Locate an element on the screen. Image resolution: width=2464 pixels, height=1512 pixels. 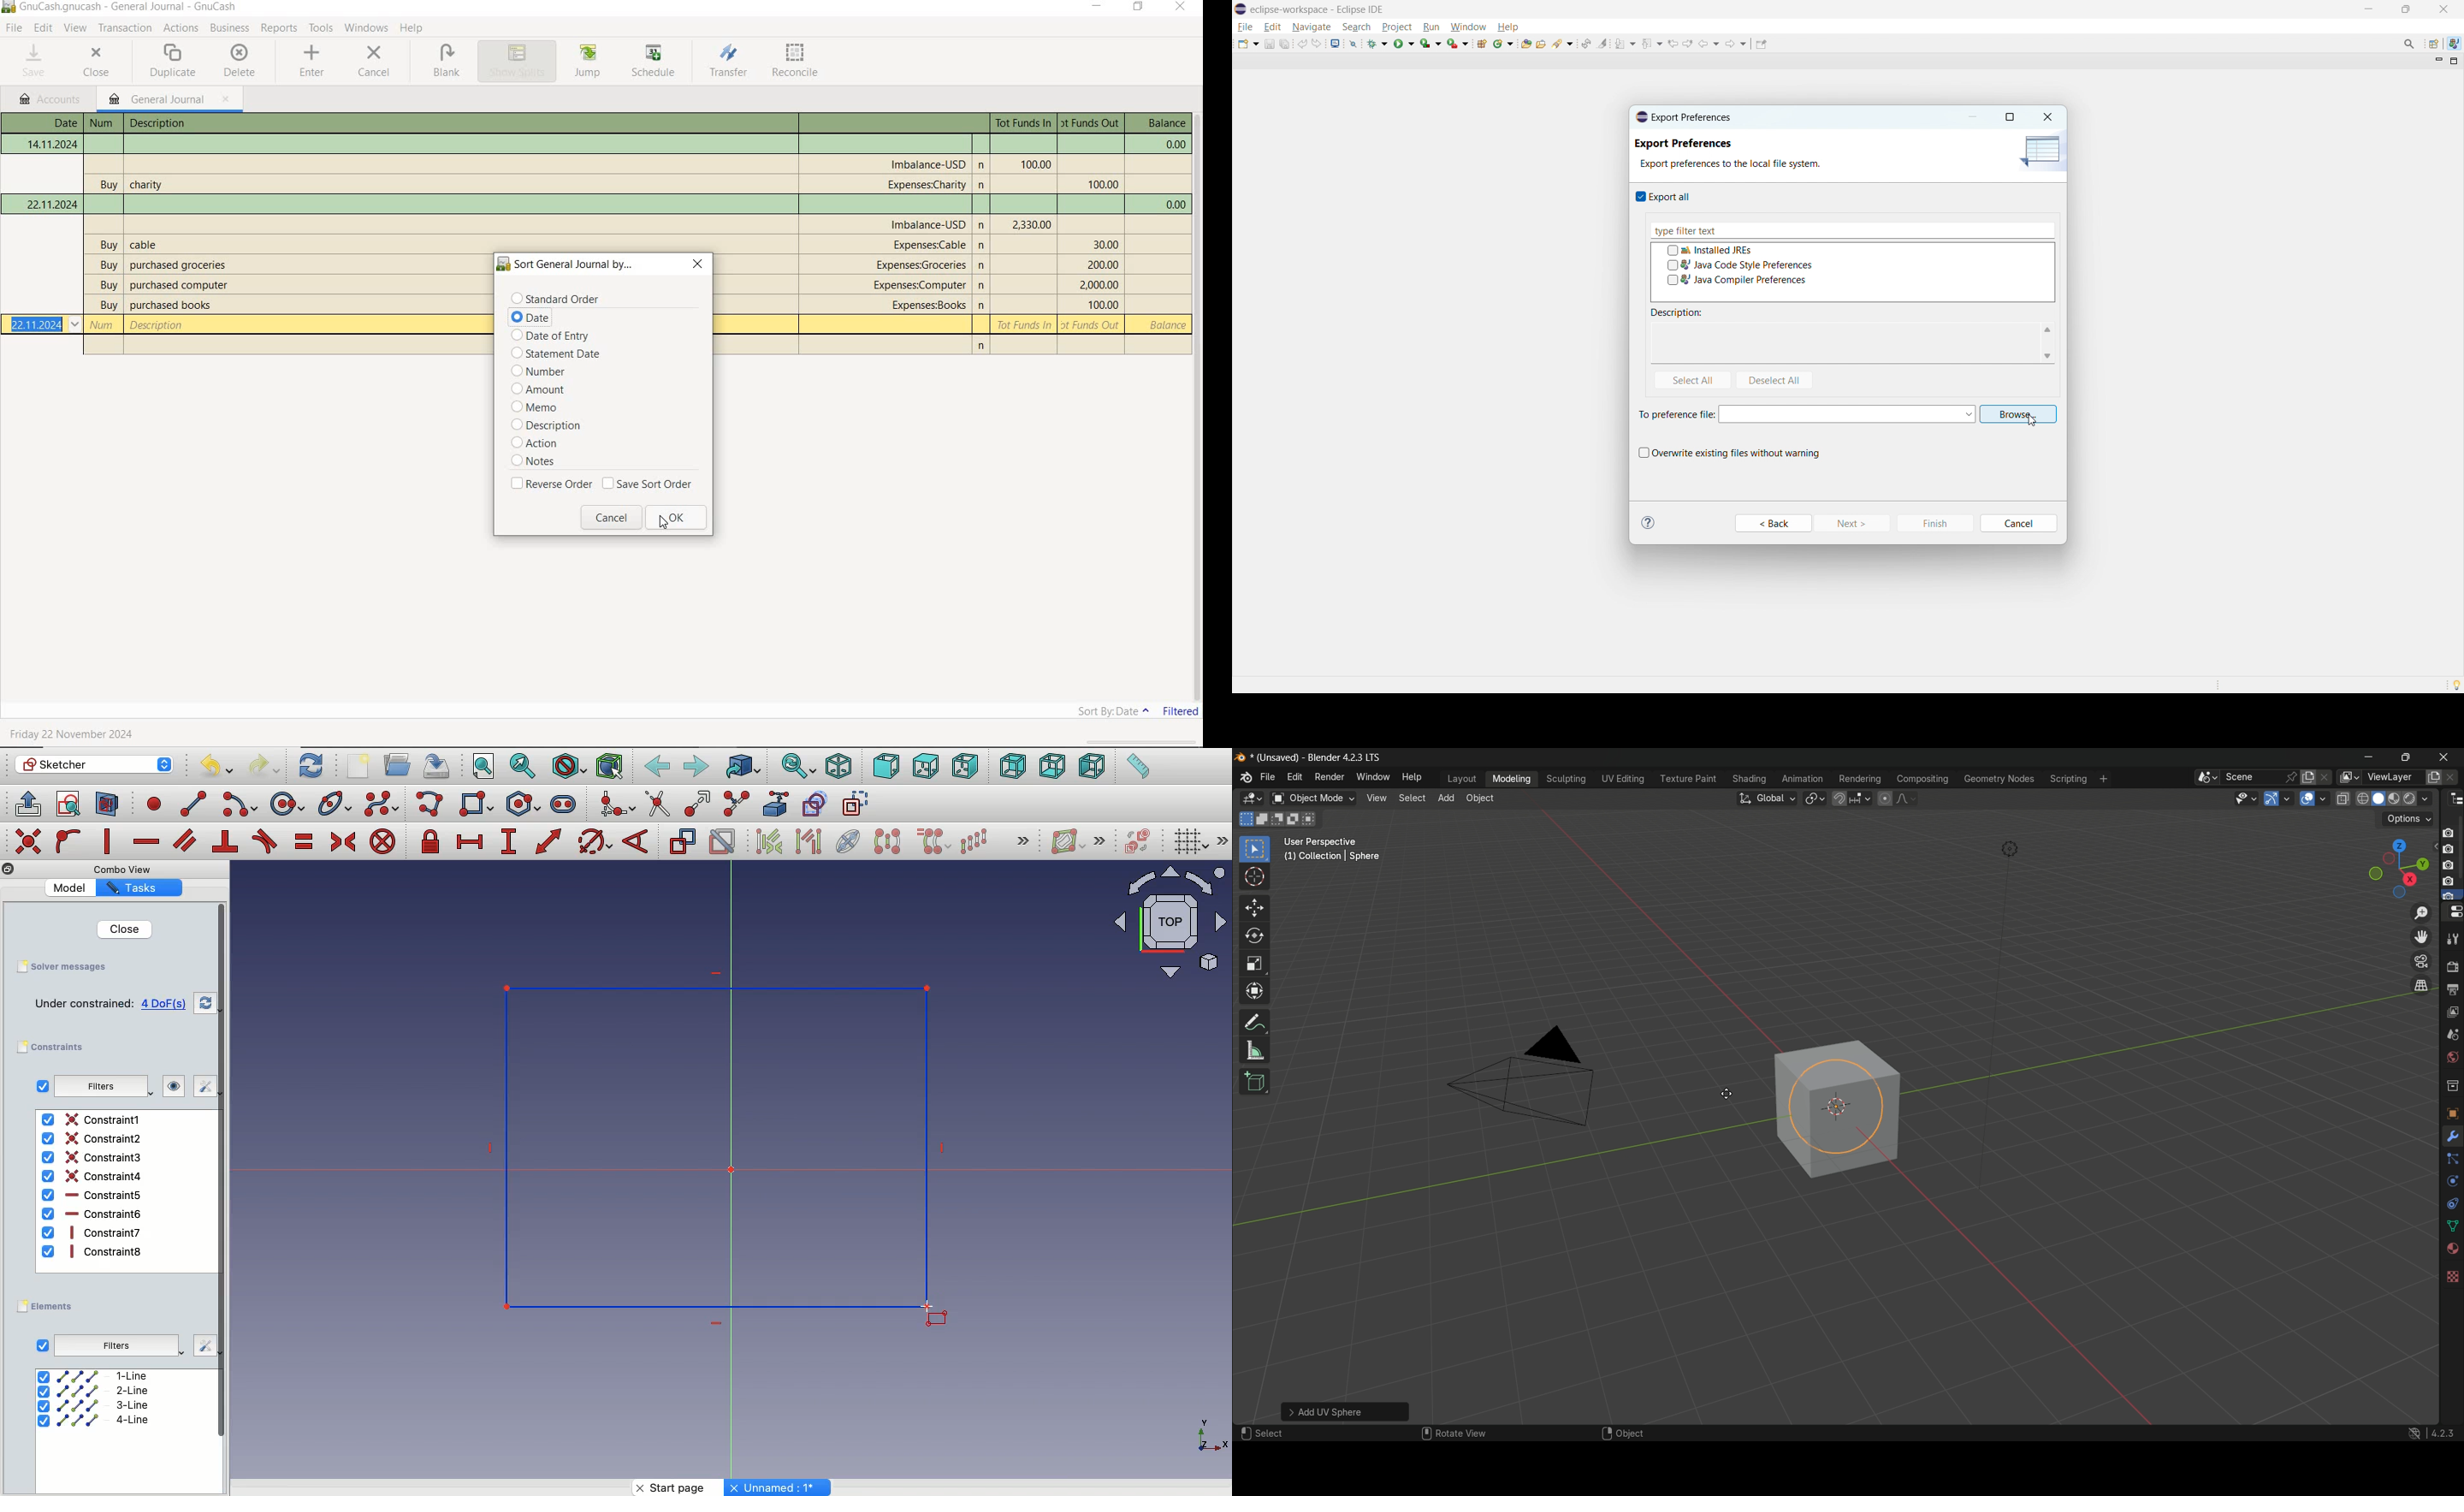
view menu is located at coordinates (1377, 798).